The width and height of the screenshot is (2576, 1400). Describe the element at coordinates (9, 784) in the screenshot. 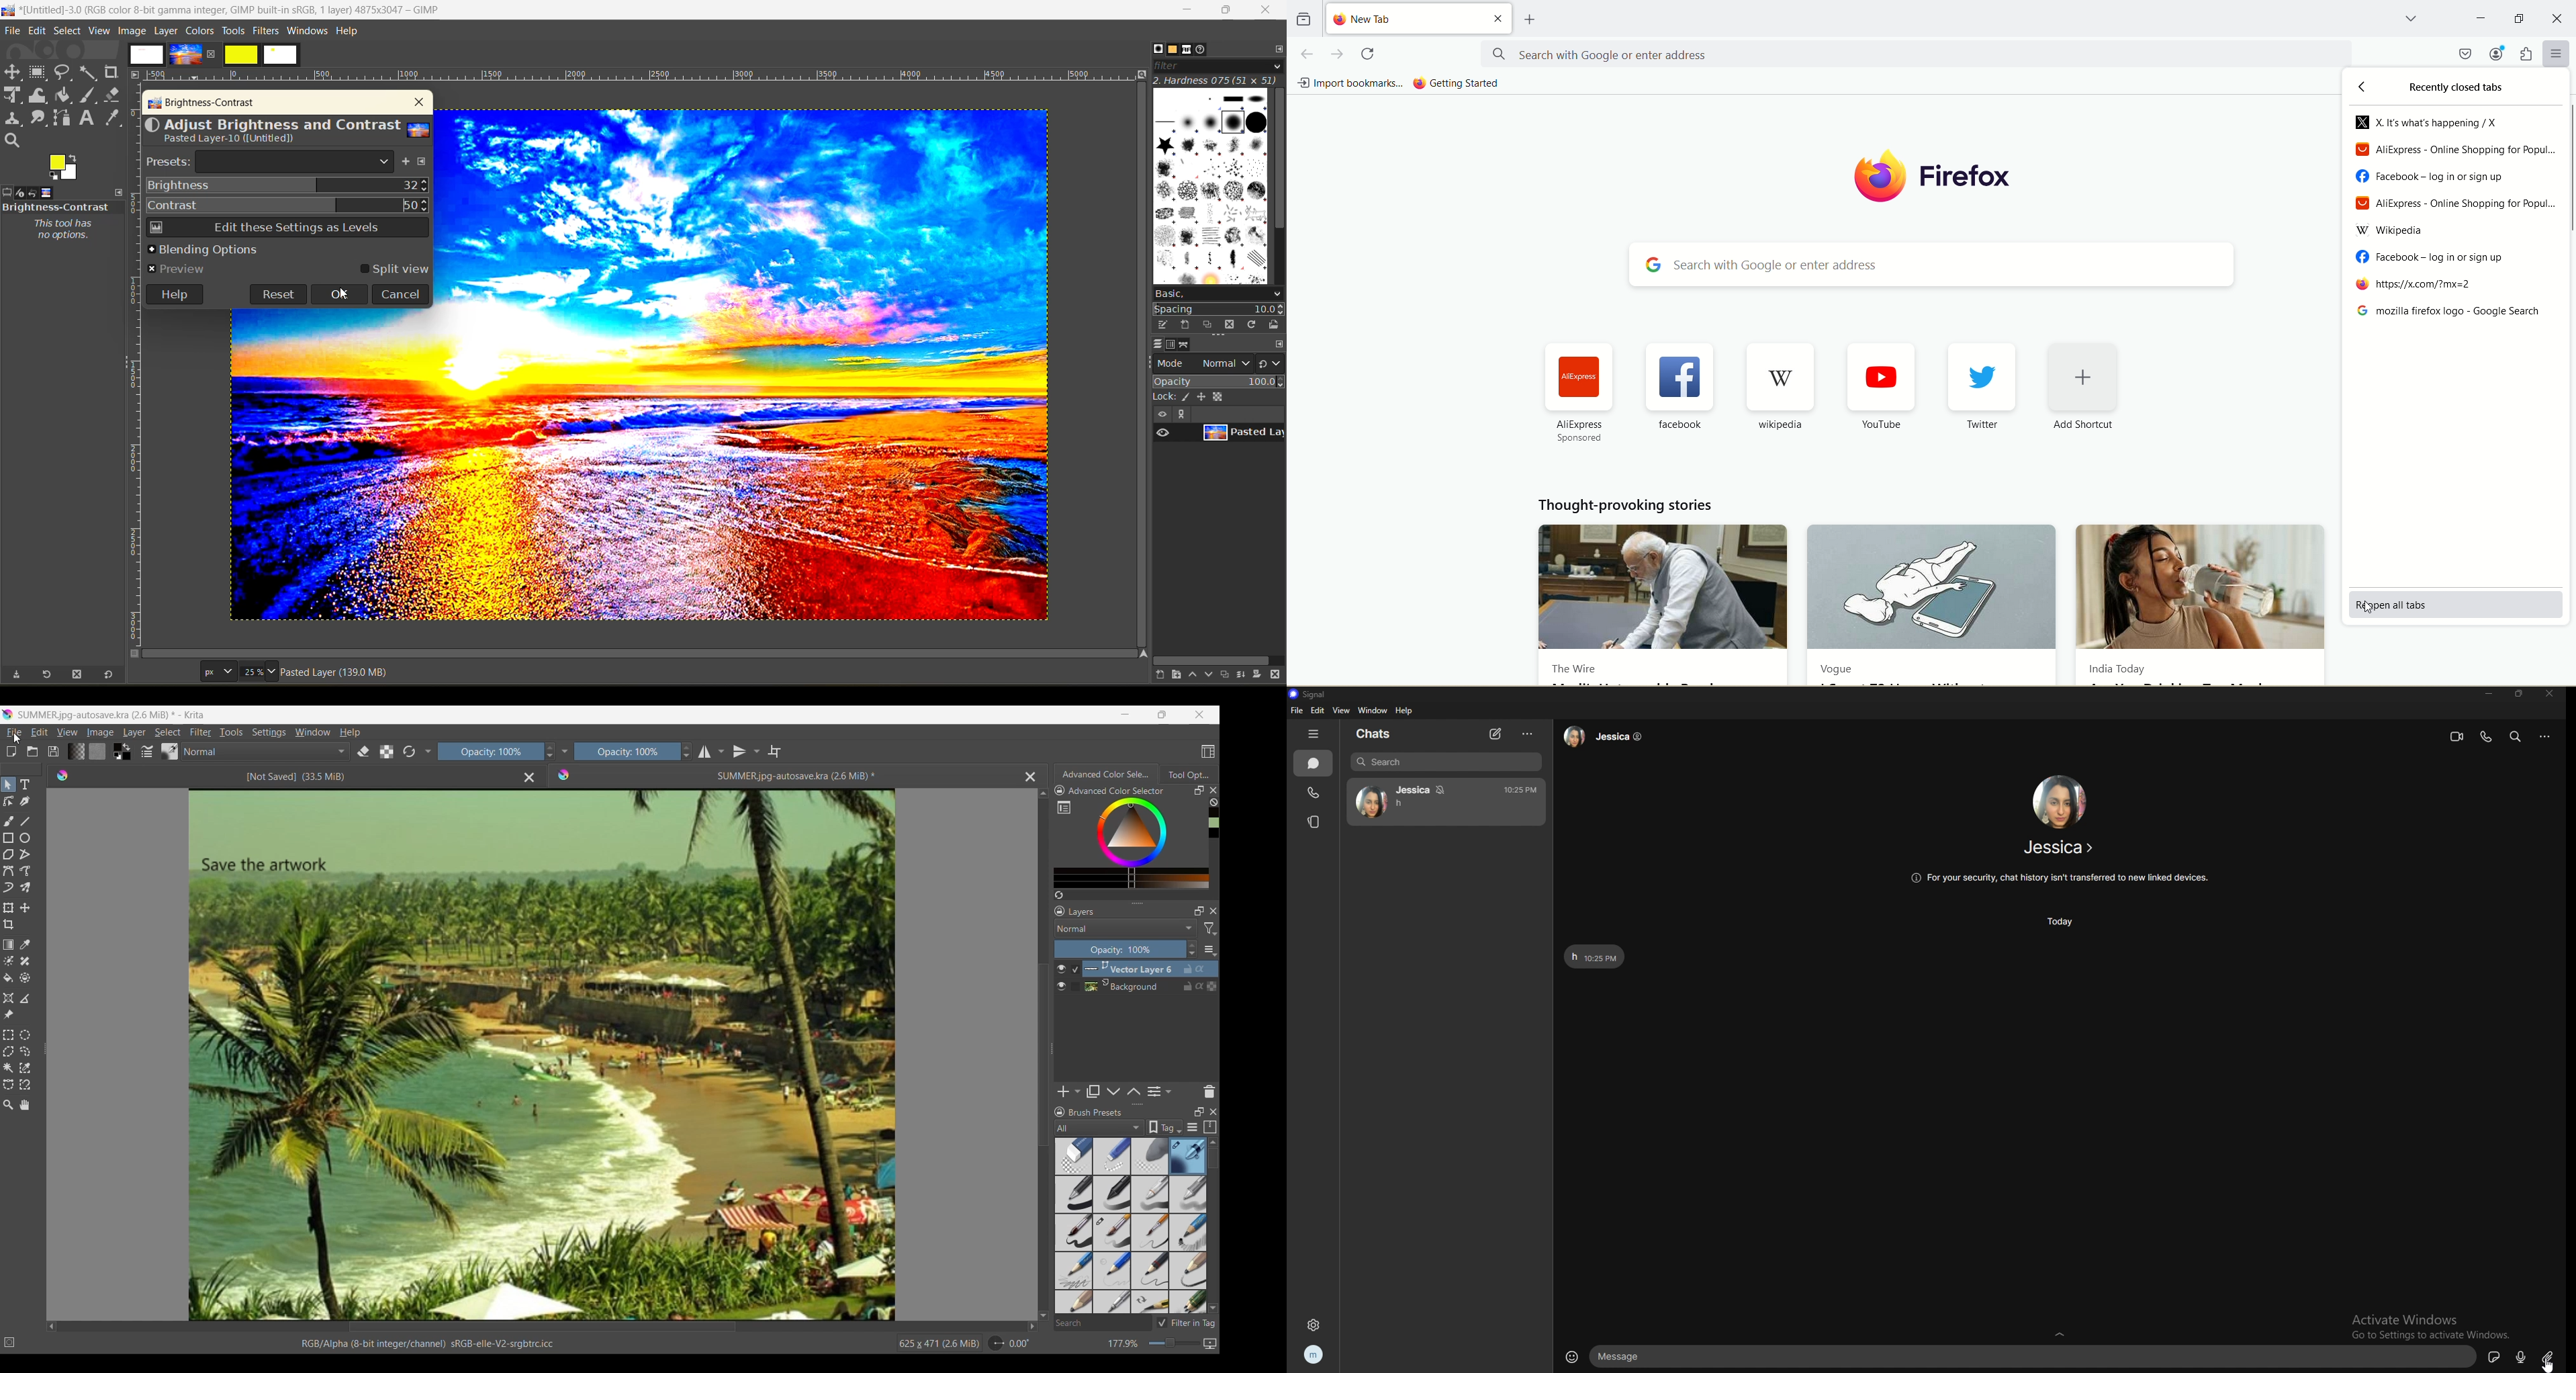

I see `Select shape tools` at that location.